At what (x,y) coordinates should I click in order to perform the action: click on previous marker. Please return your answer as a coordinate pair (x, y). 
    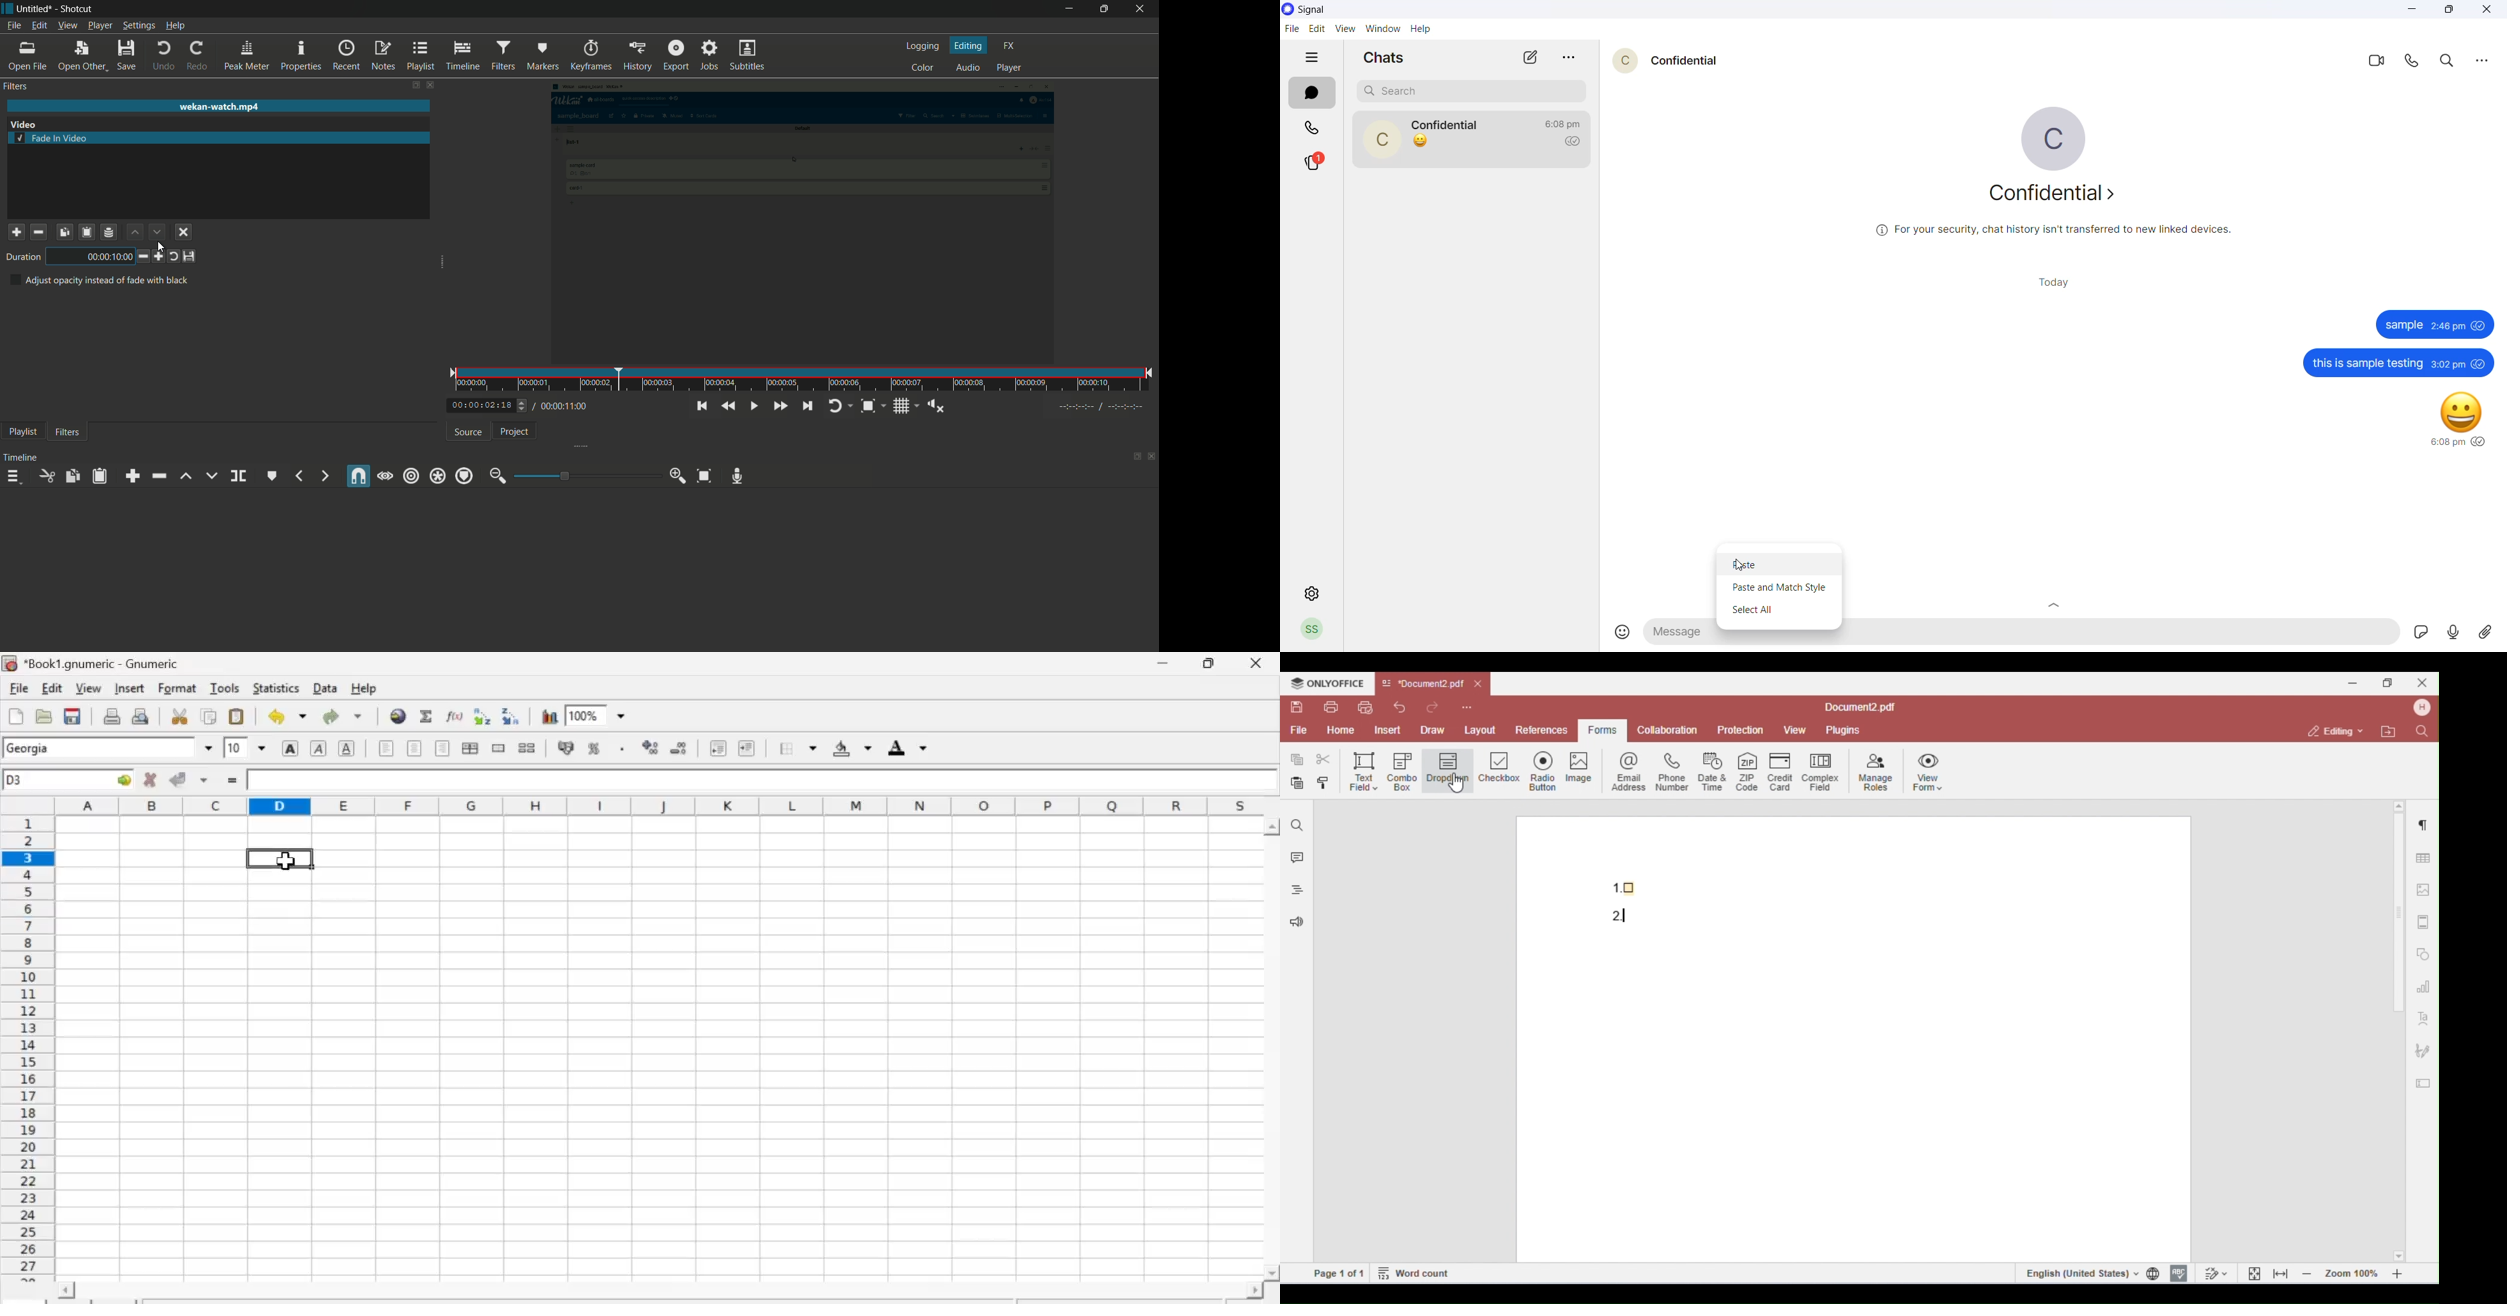
    Looking at the image, I should click on (300, 476).